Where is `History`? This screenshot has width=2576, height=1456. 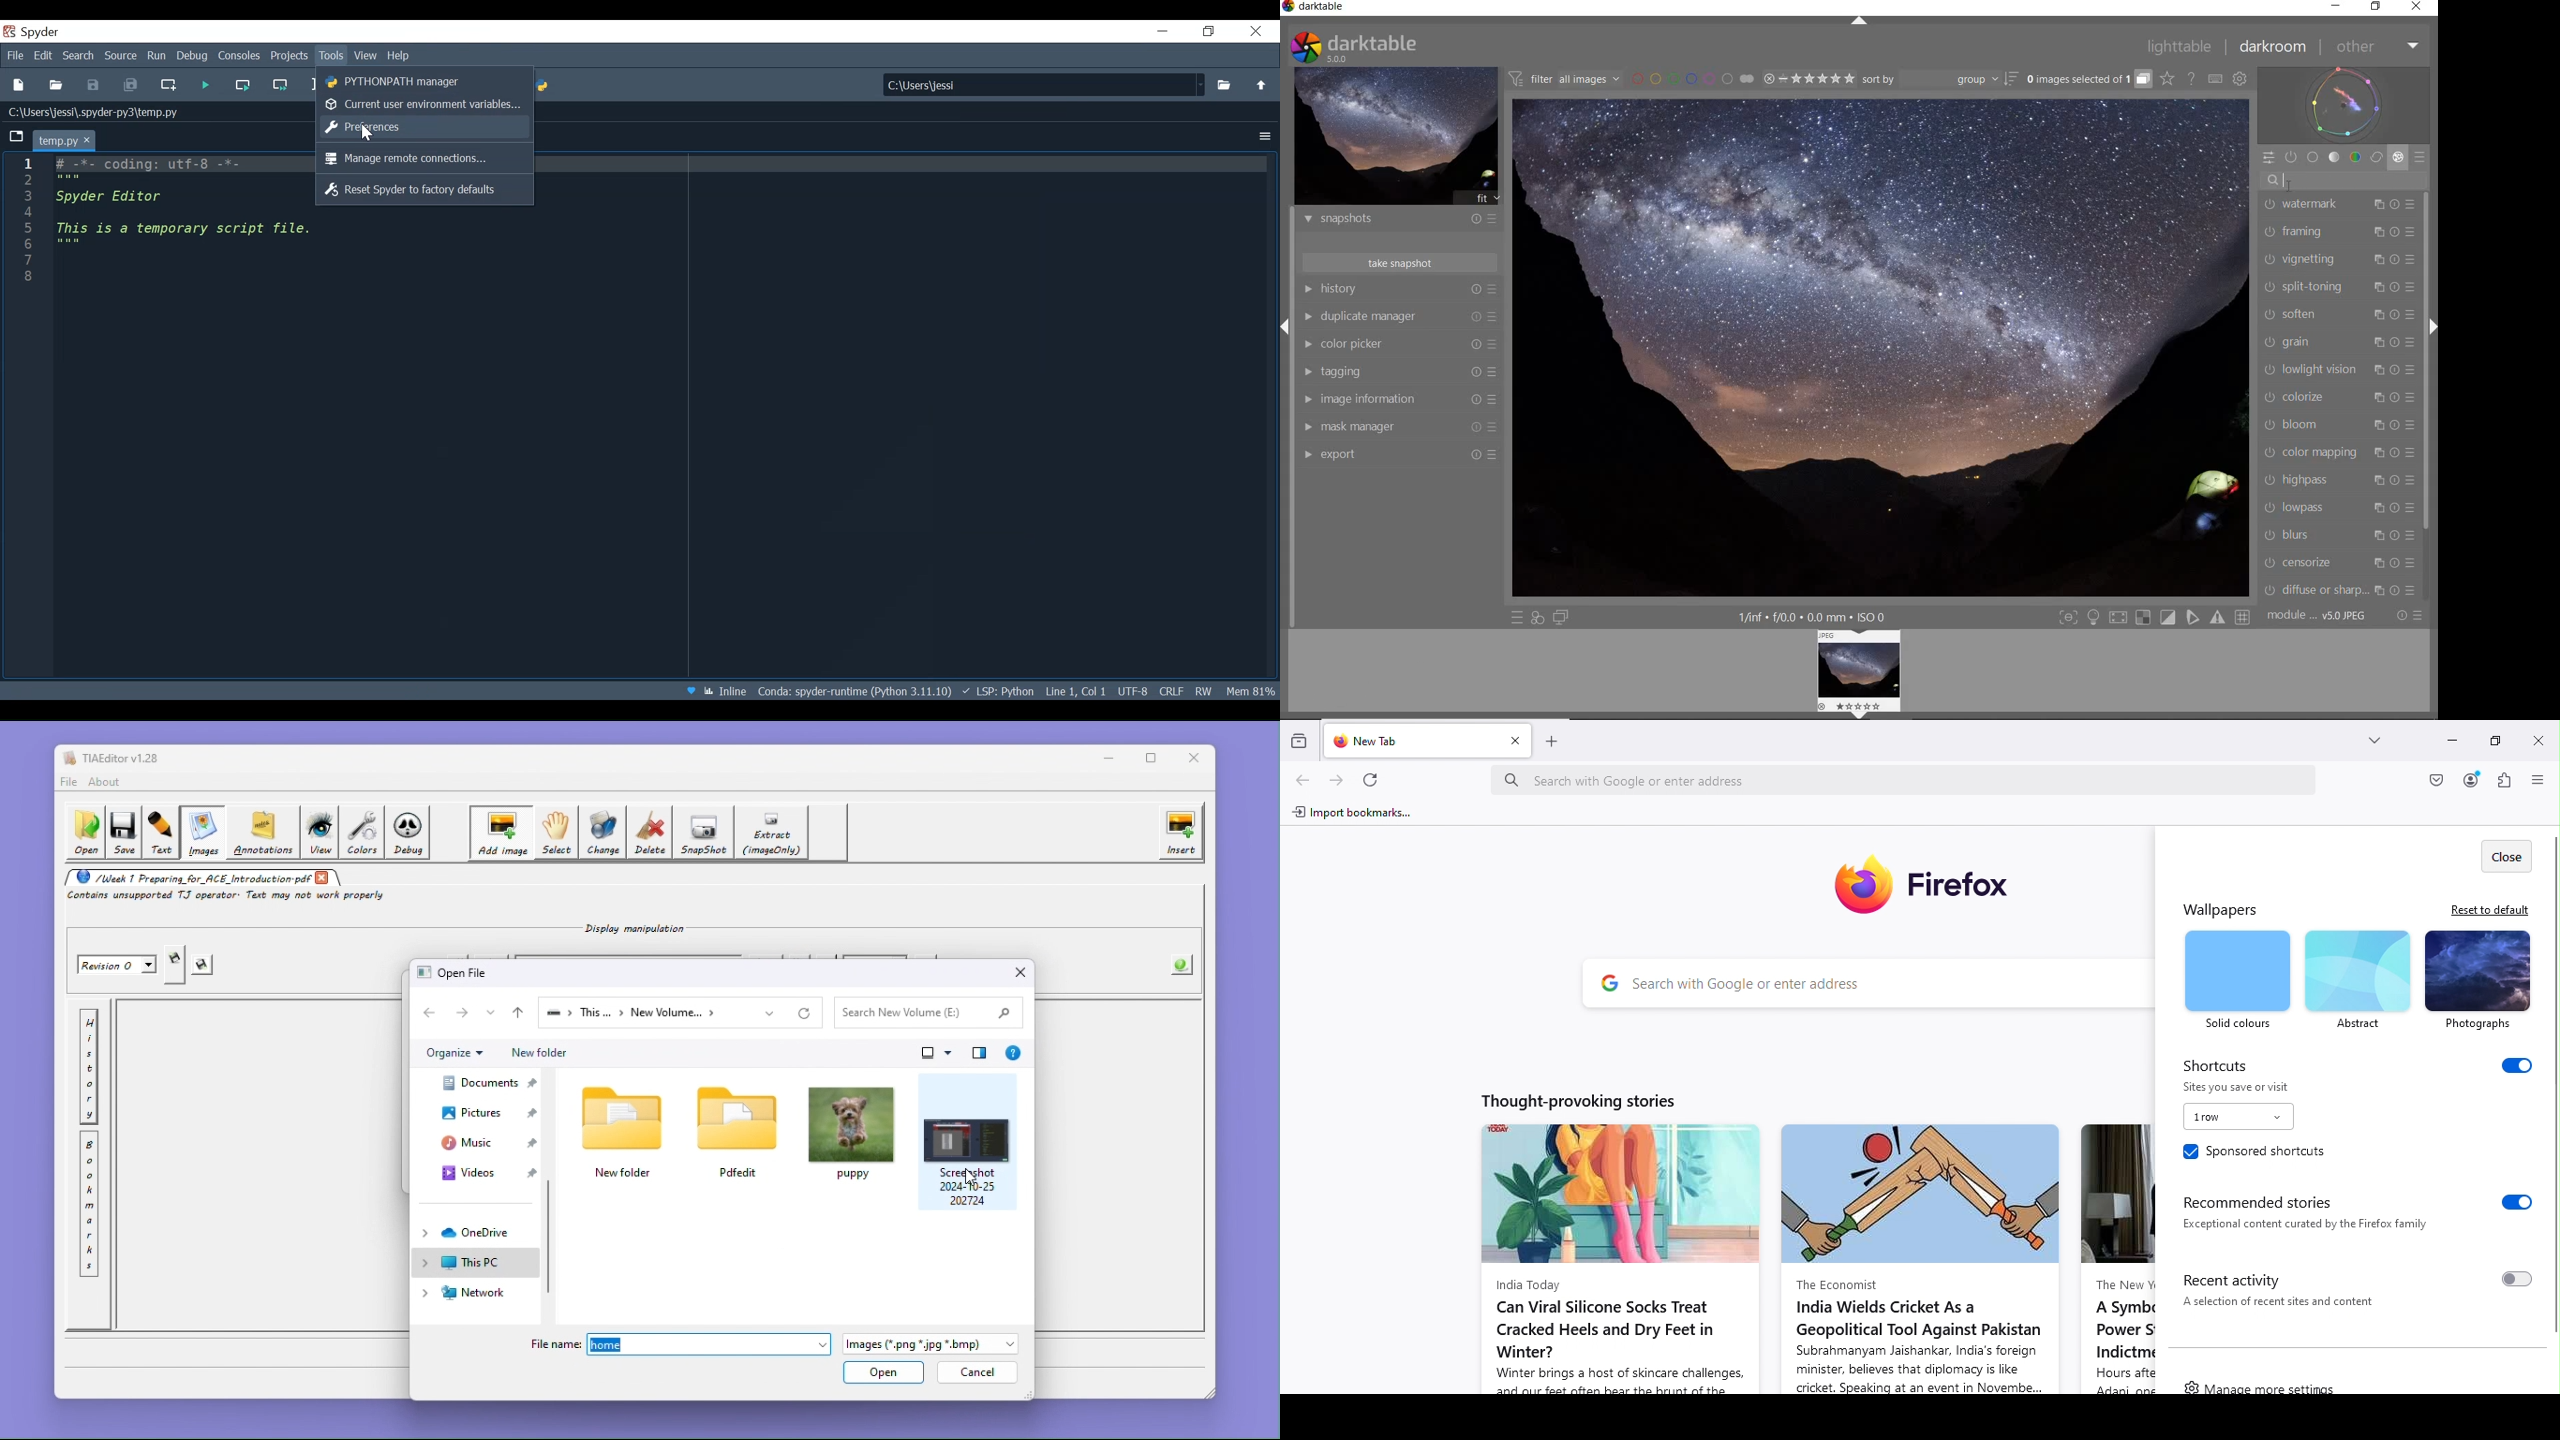 History is located at coordinates (1351, 290).